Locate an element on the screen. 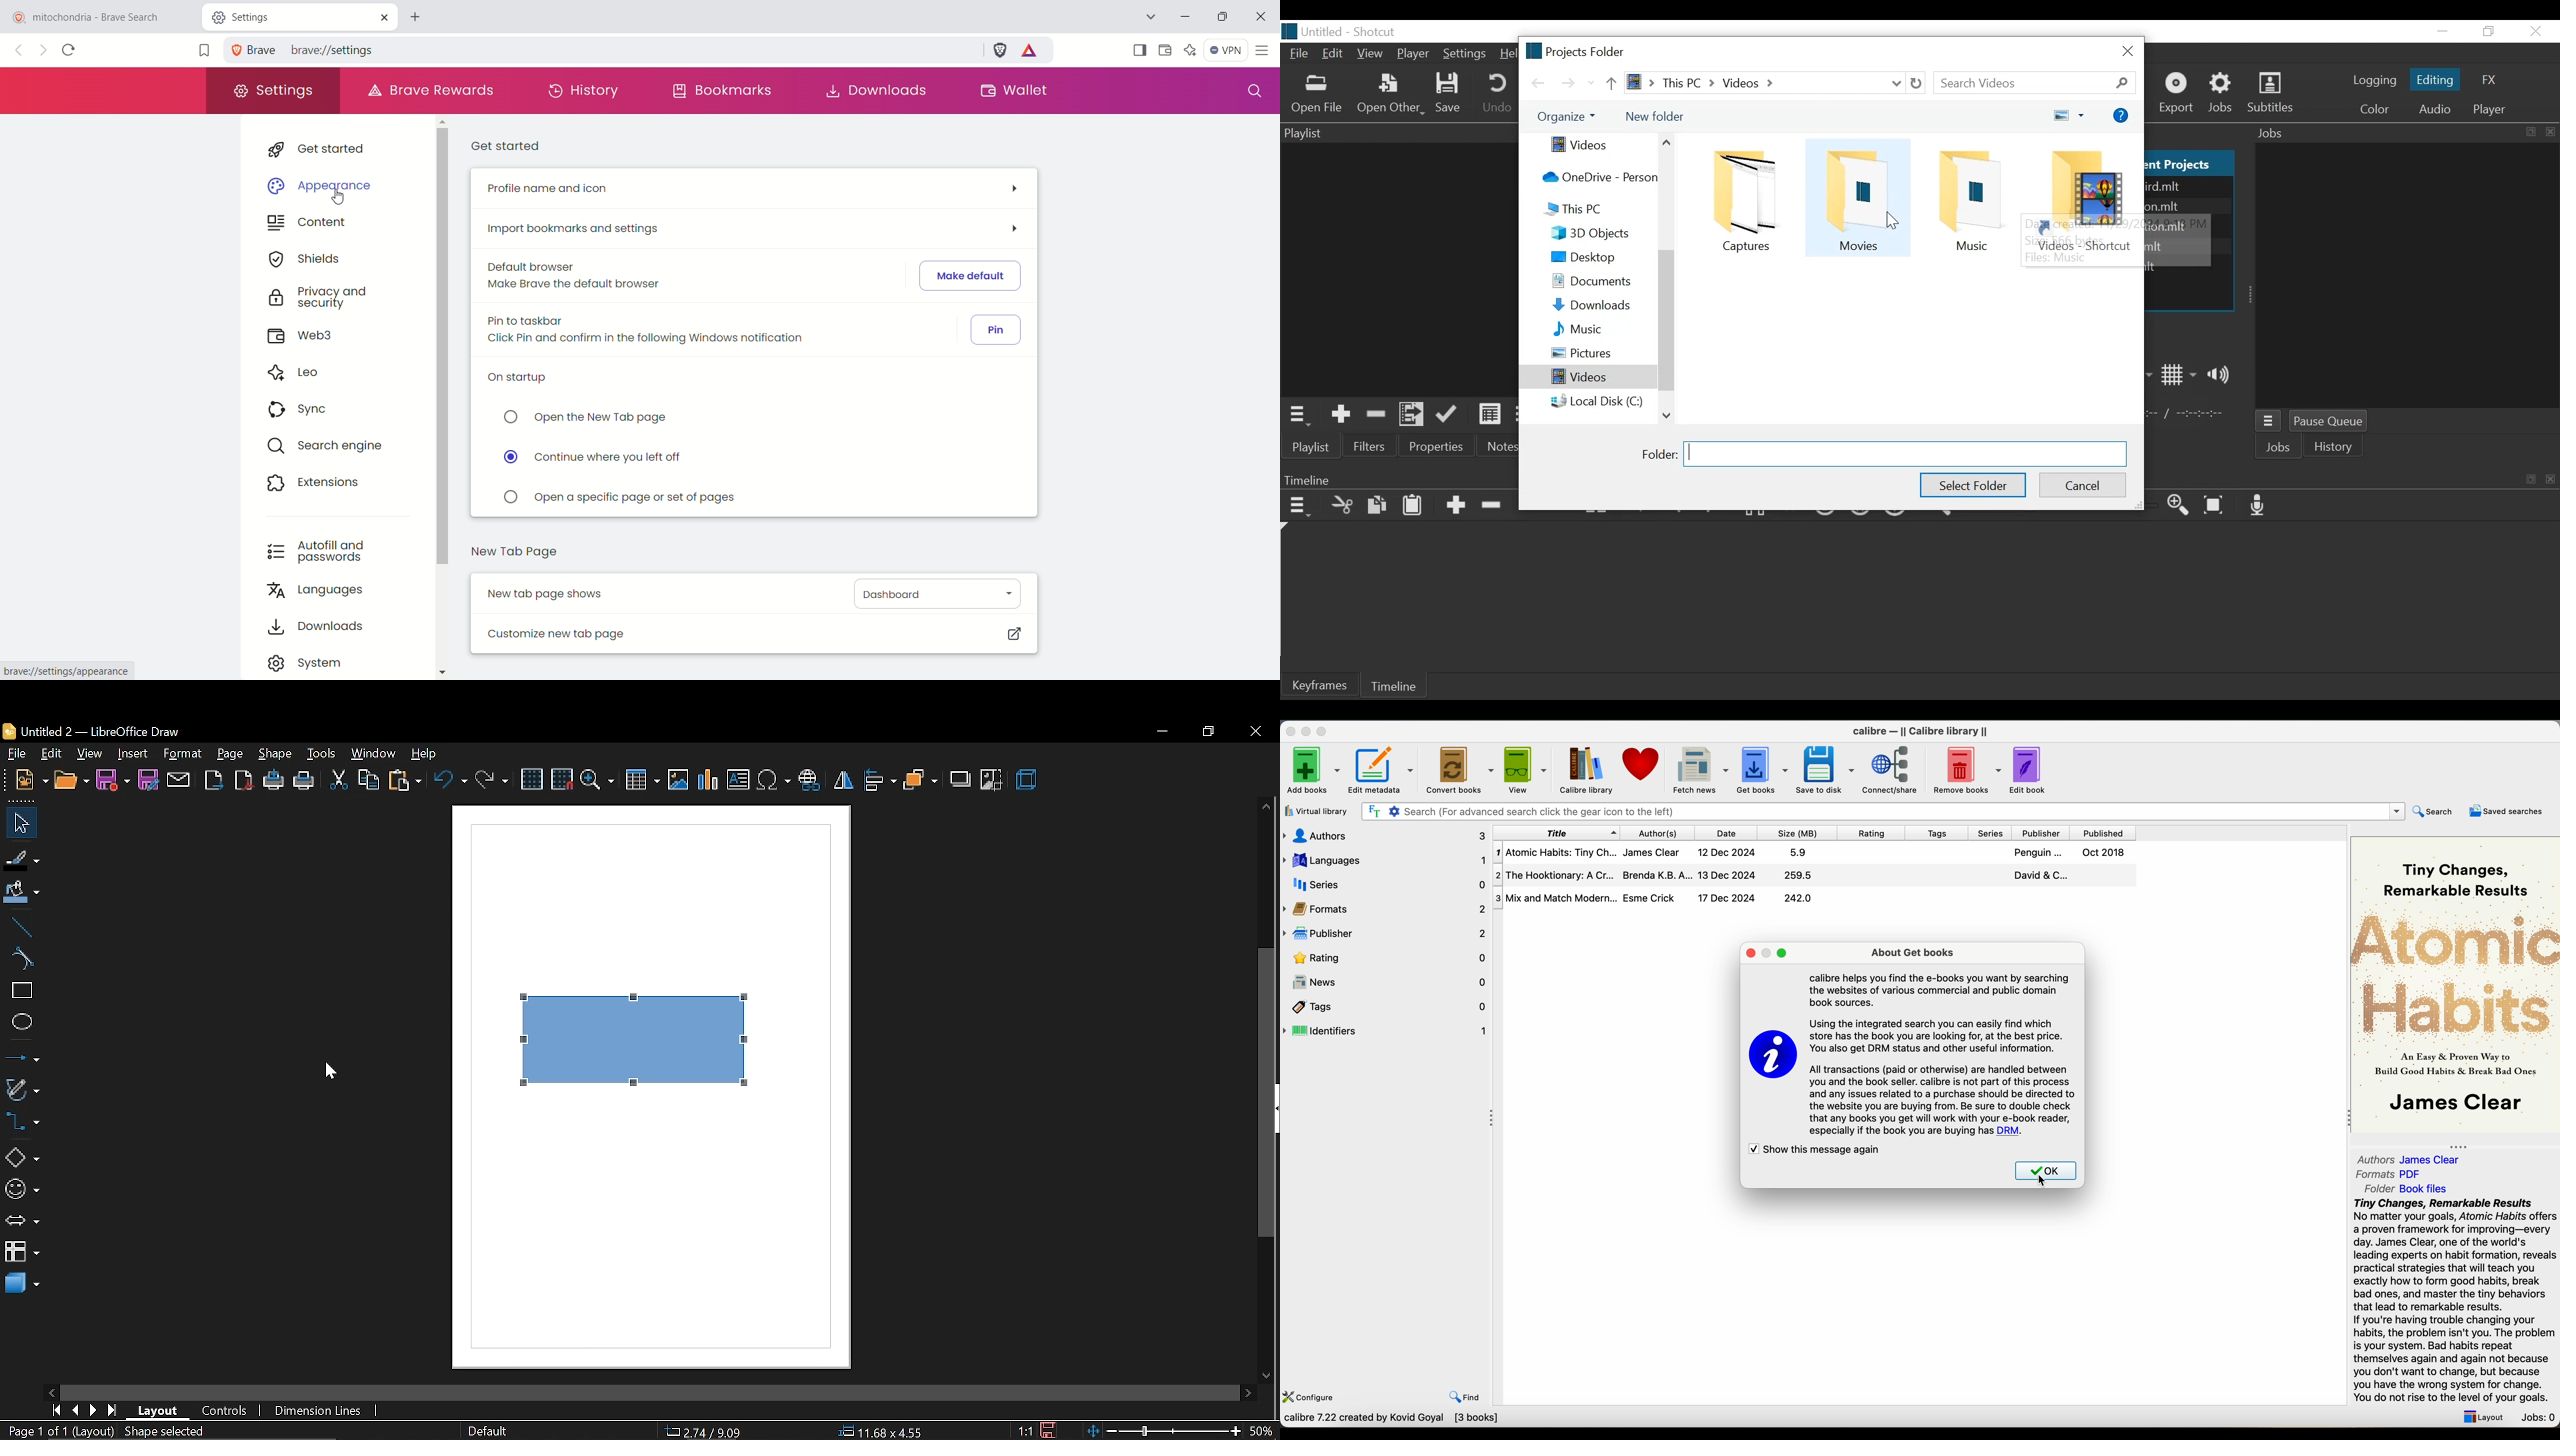 The image size is (2576, 1456). 5.9 is located at coordinates (1798, 854).